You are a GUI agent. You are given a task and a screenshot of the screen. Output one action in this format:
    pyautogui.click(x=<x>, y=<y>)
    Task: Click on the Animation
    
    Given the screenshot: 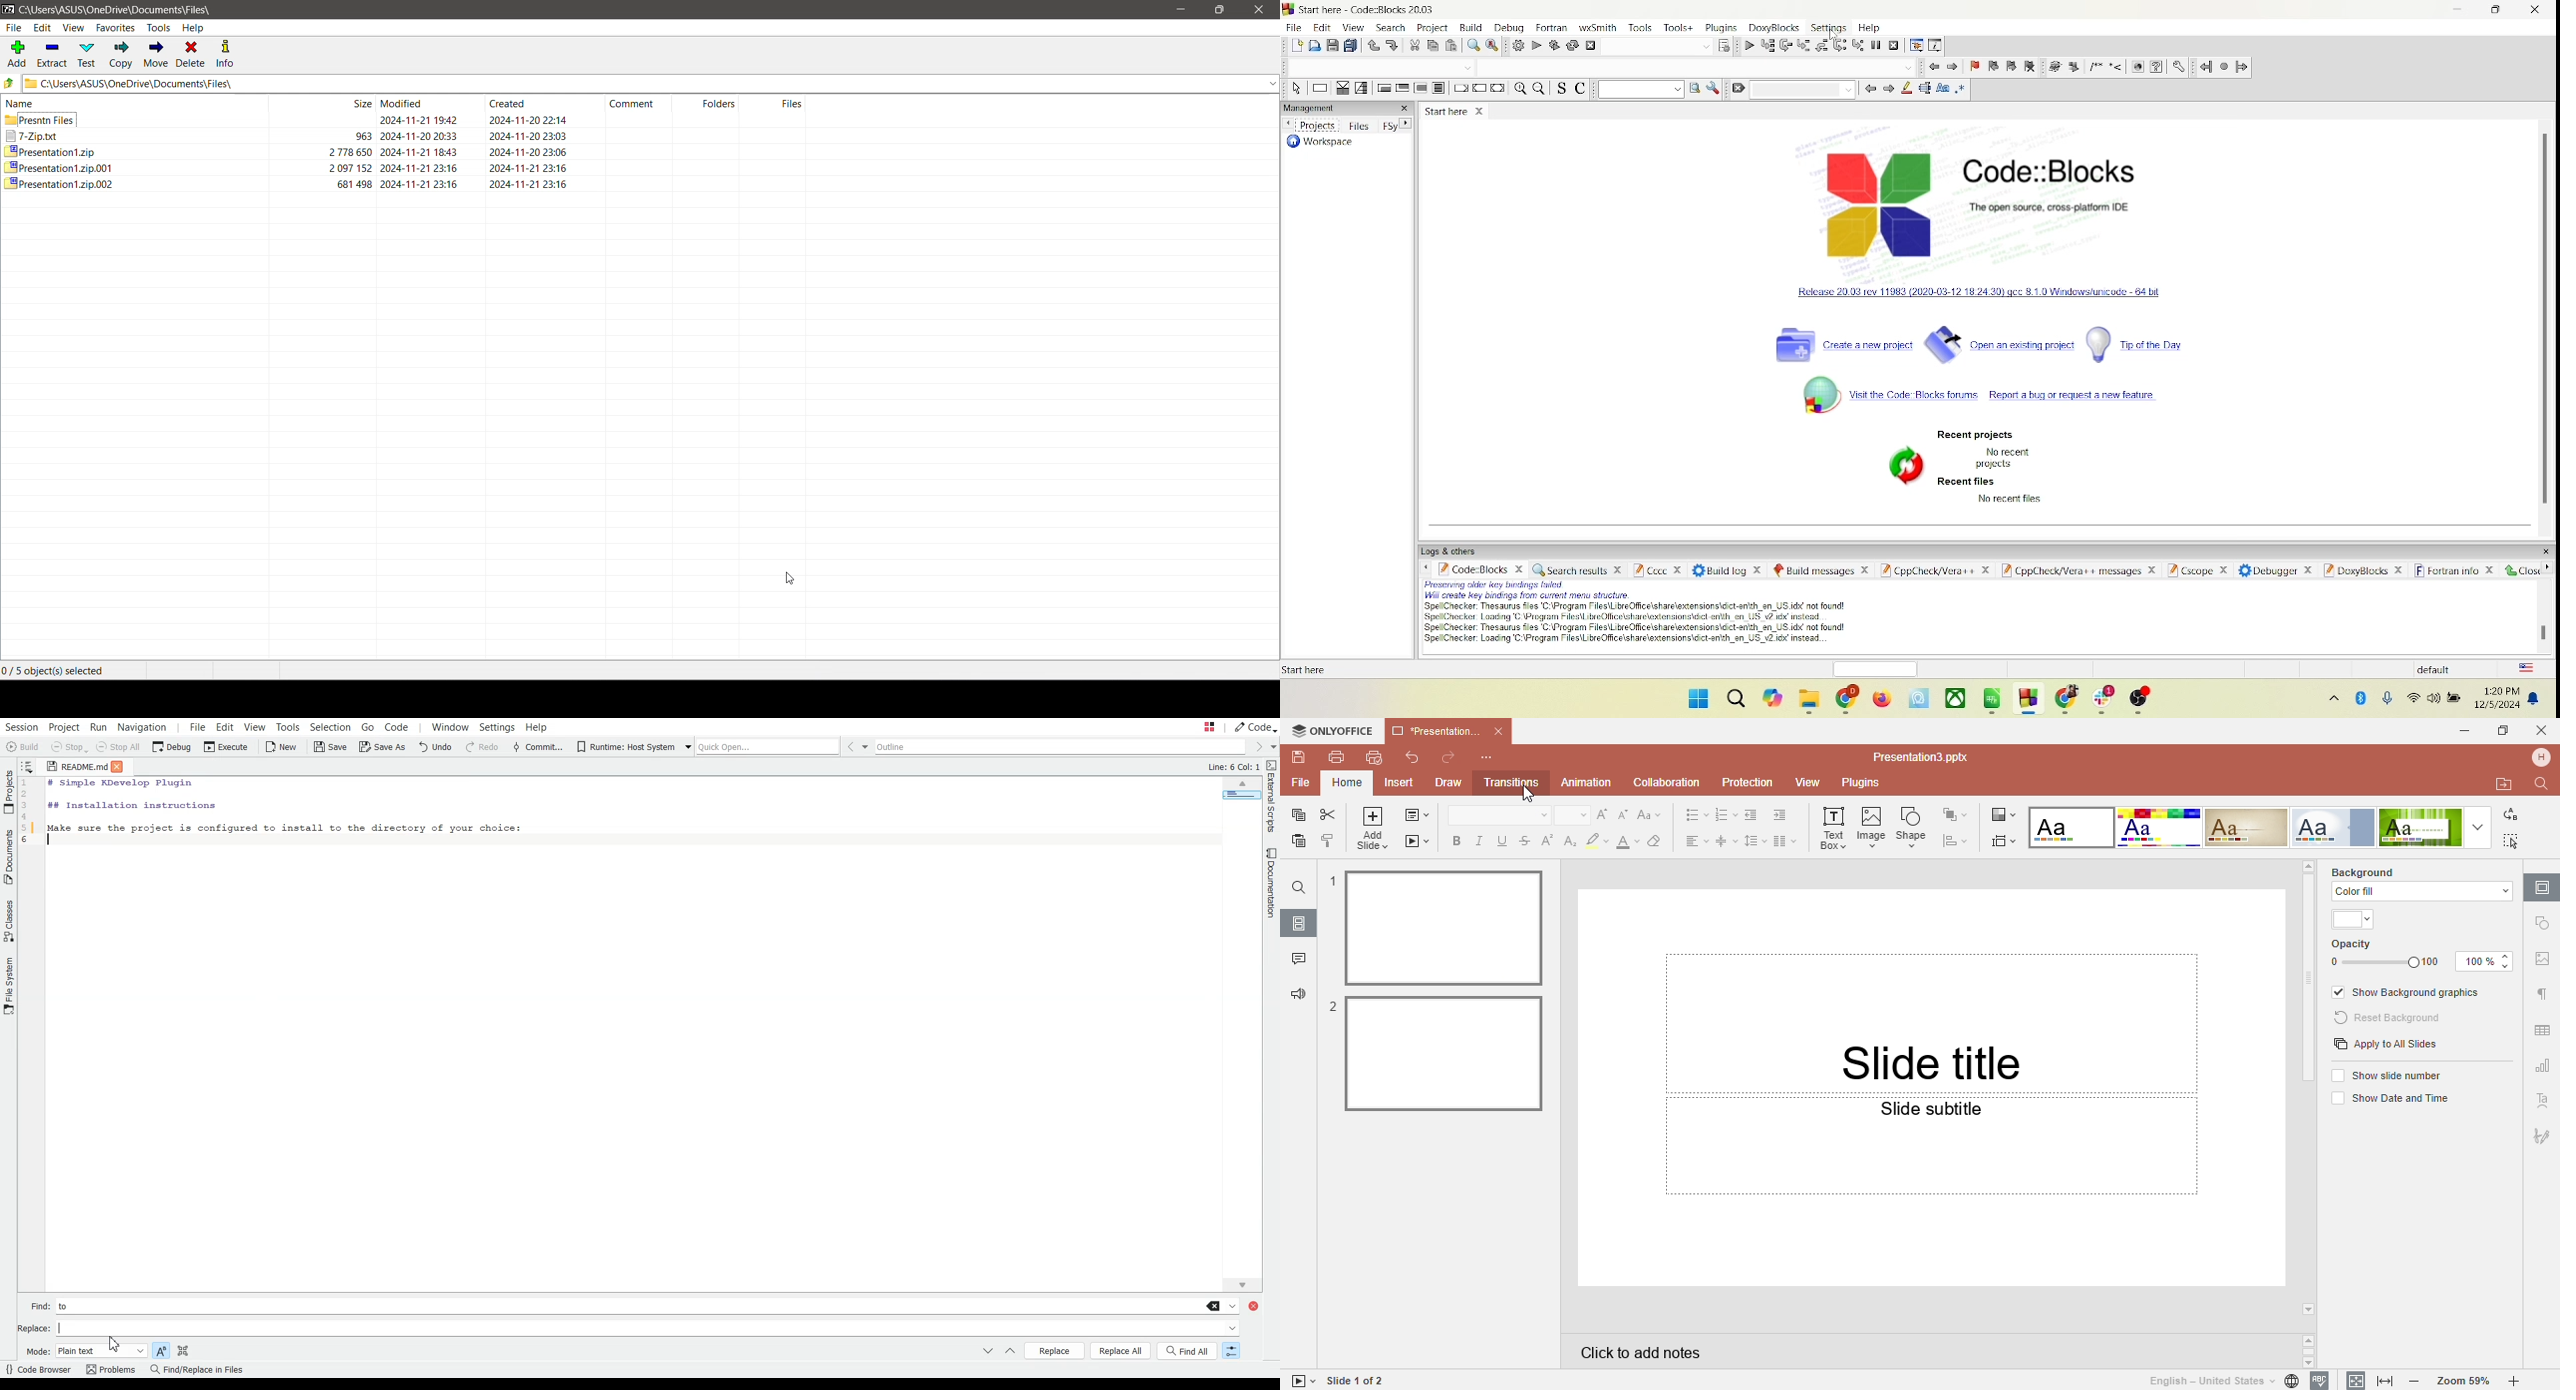 What is the action you would take?
    pyautogui.click(x=1586, y=782)
    